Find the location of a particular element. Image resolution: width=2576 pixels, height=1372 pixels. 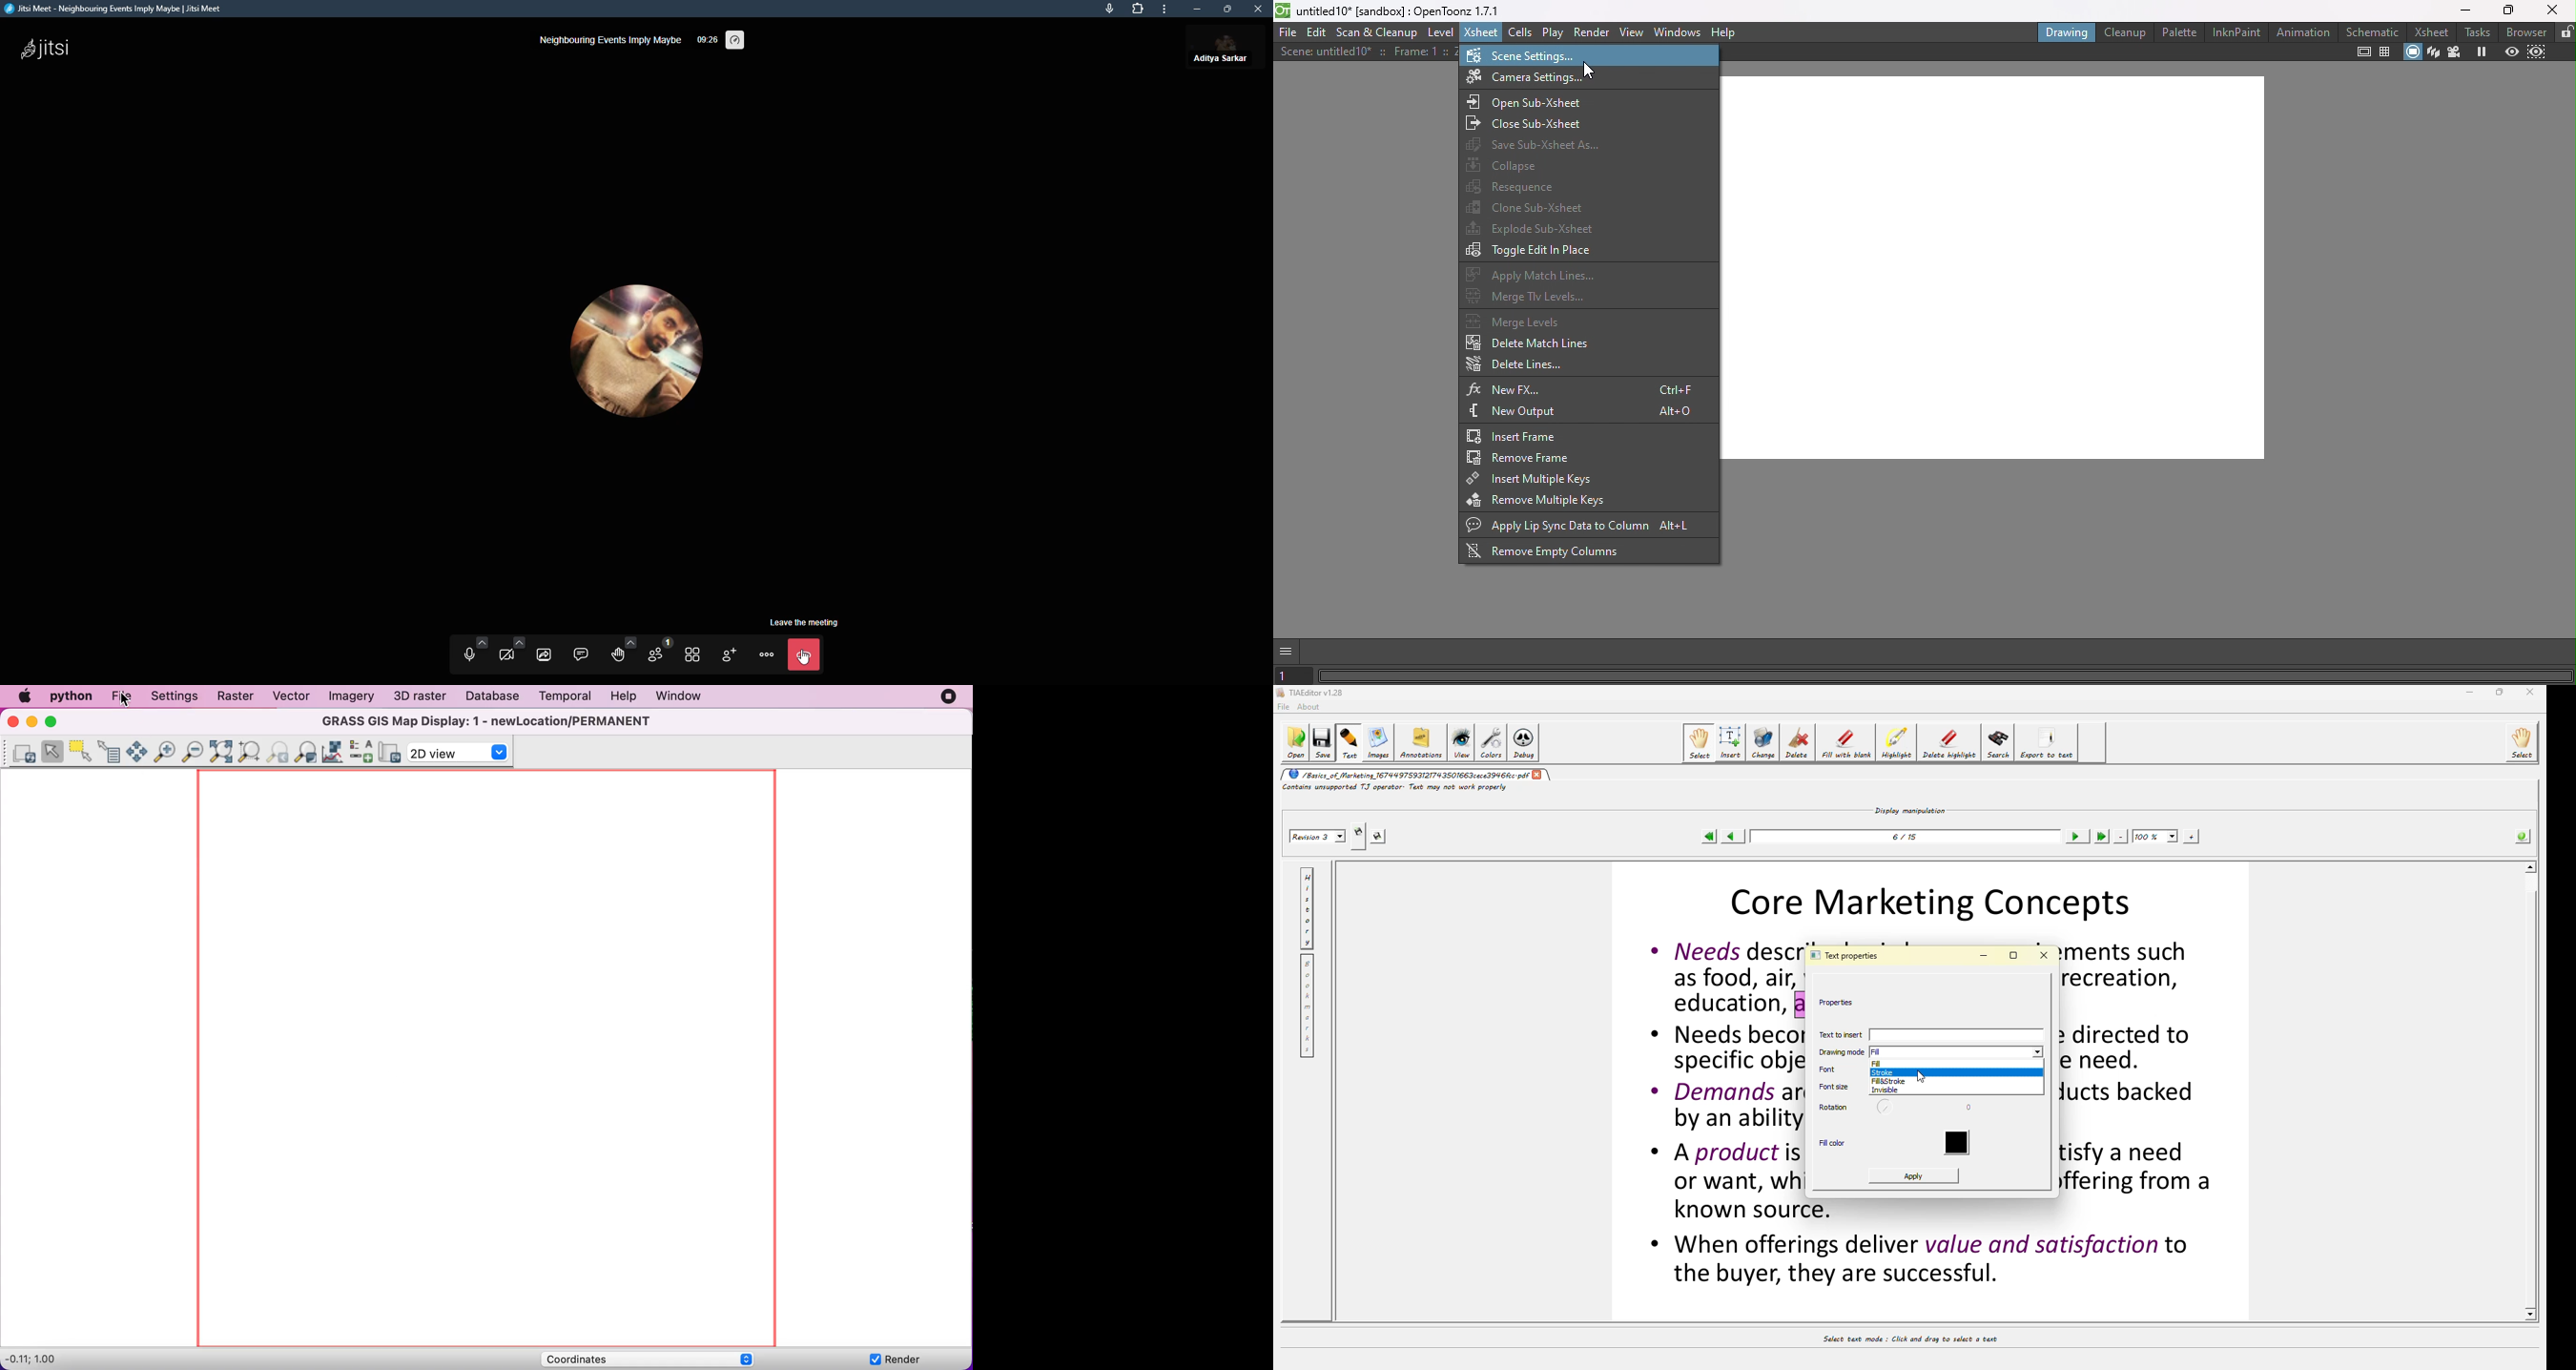

Preview is located at coordinates (2512, 52).